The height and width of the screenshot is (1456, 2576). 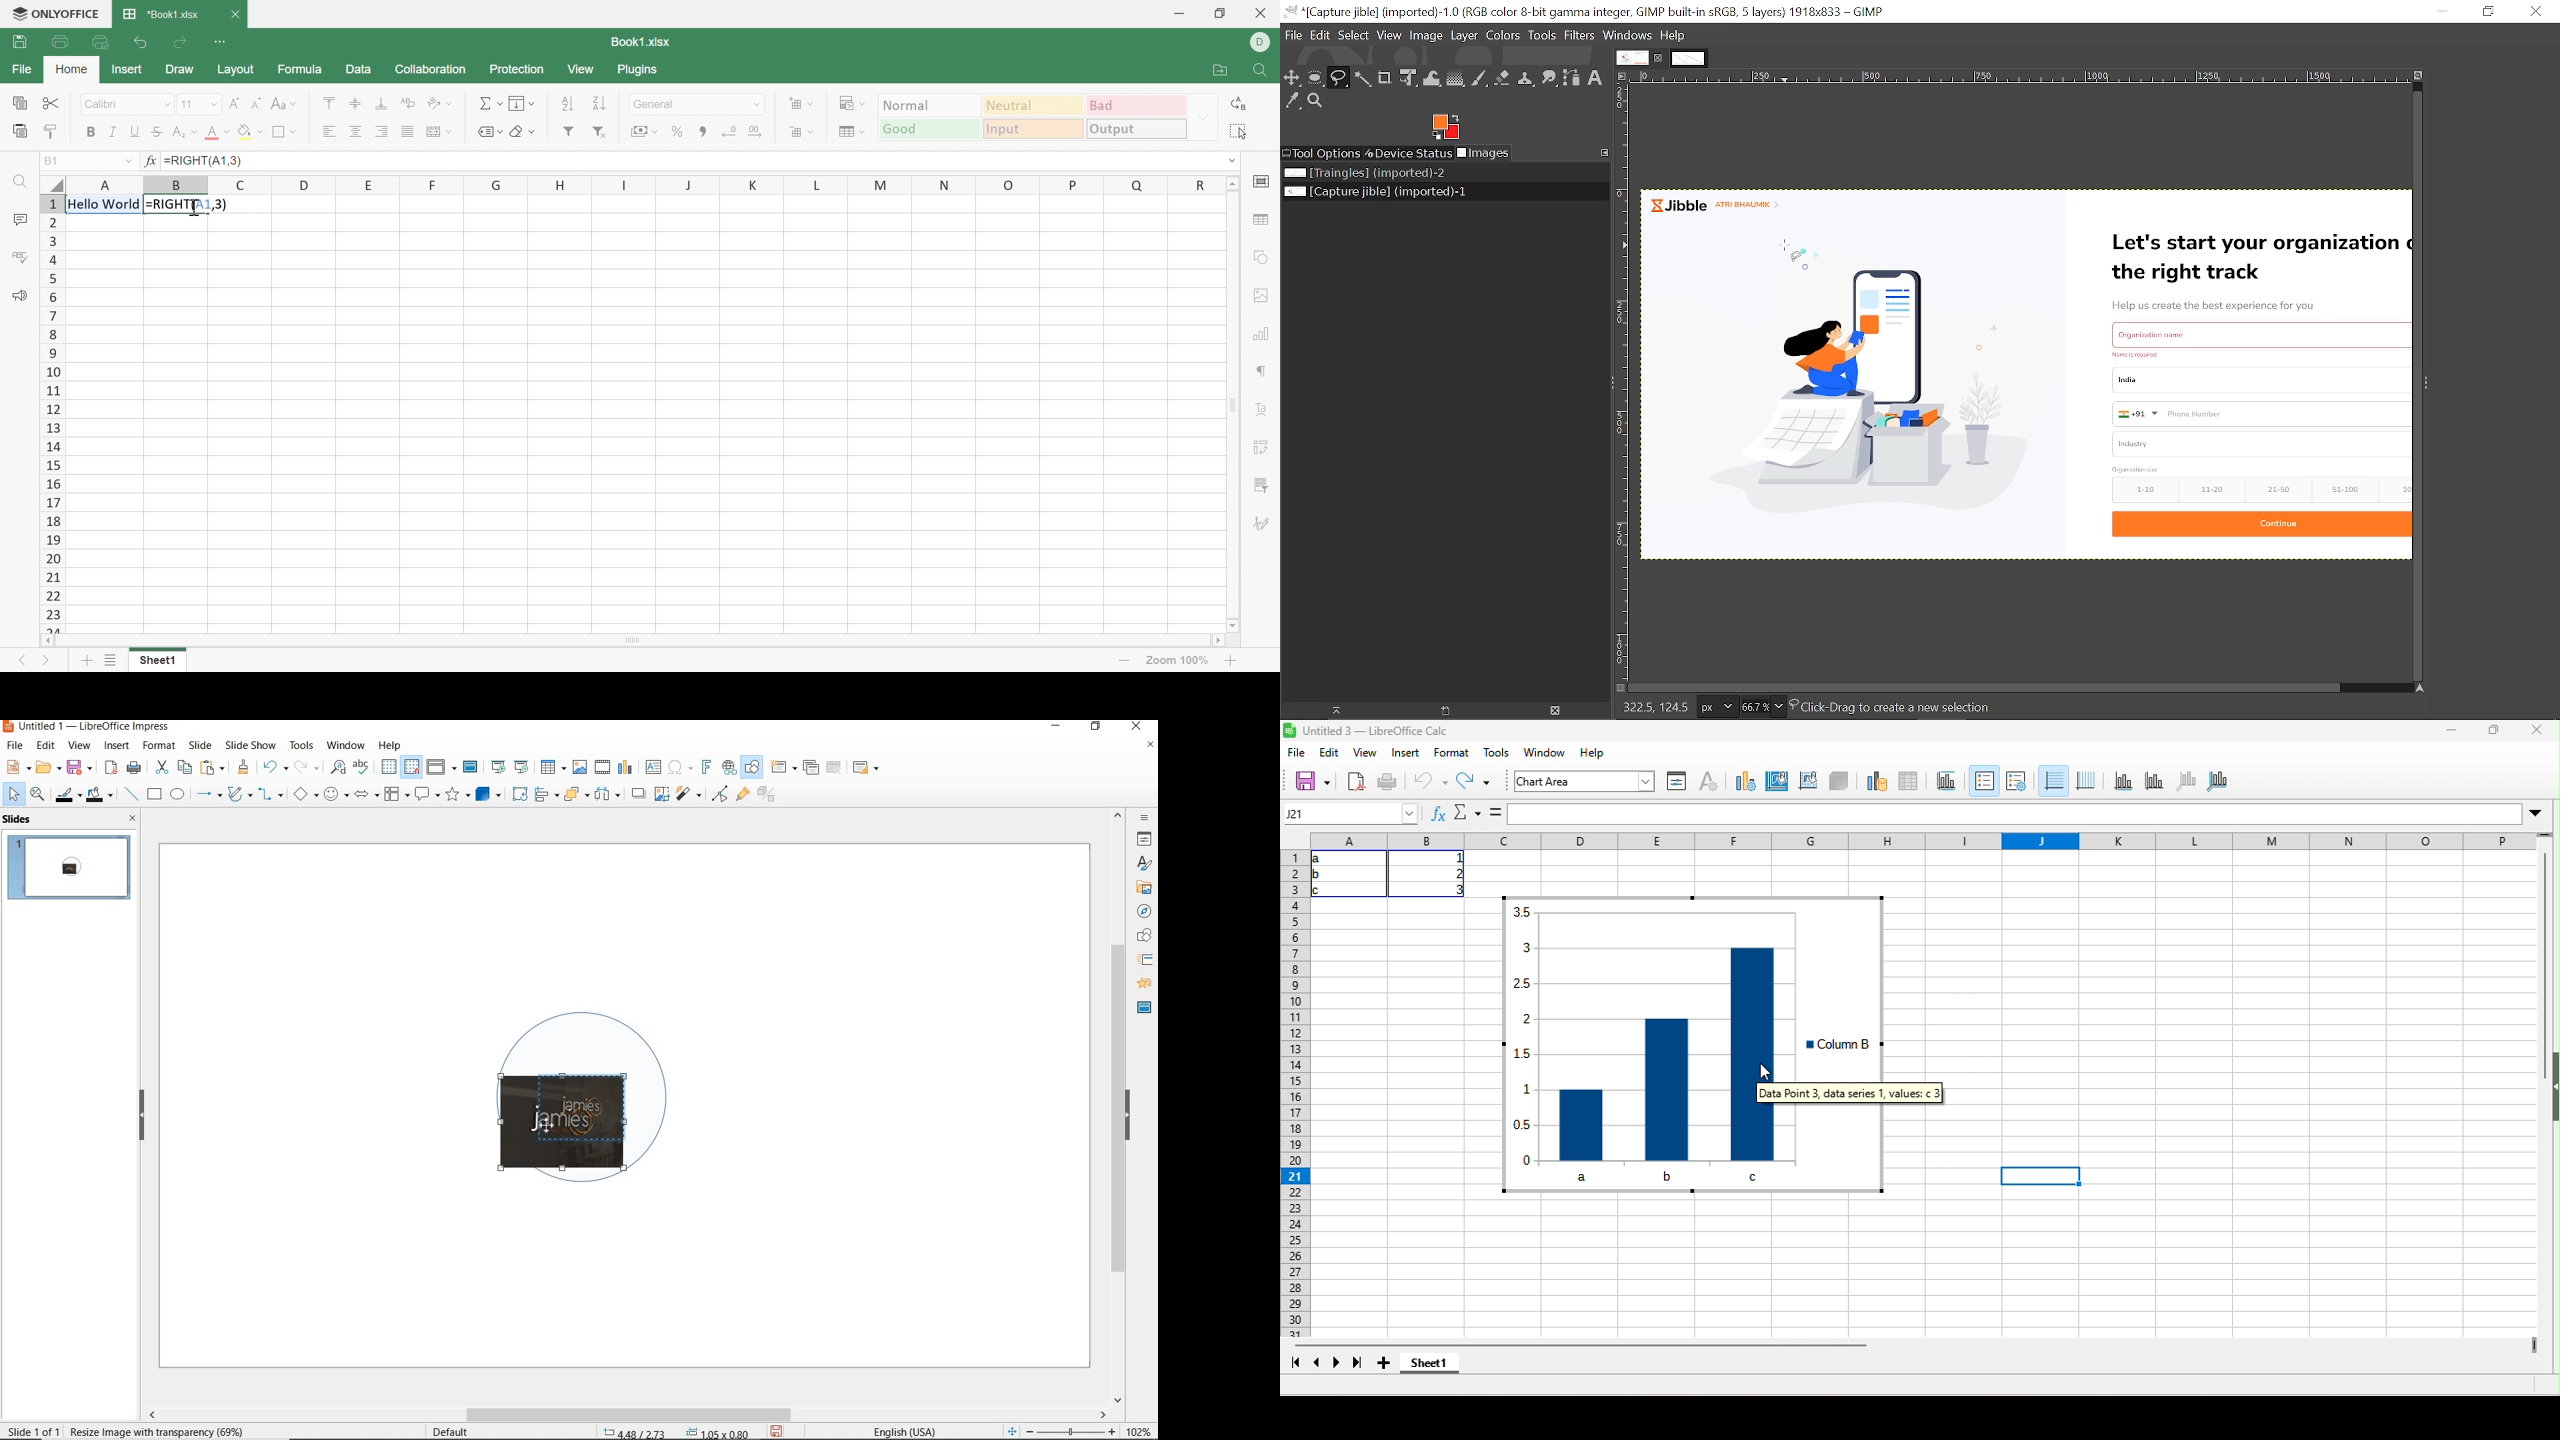 I want to click on chart area, so click(x=1562, y=782).